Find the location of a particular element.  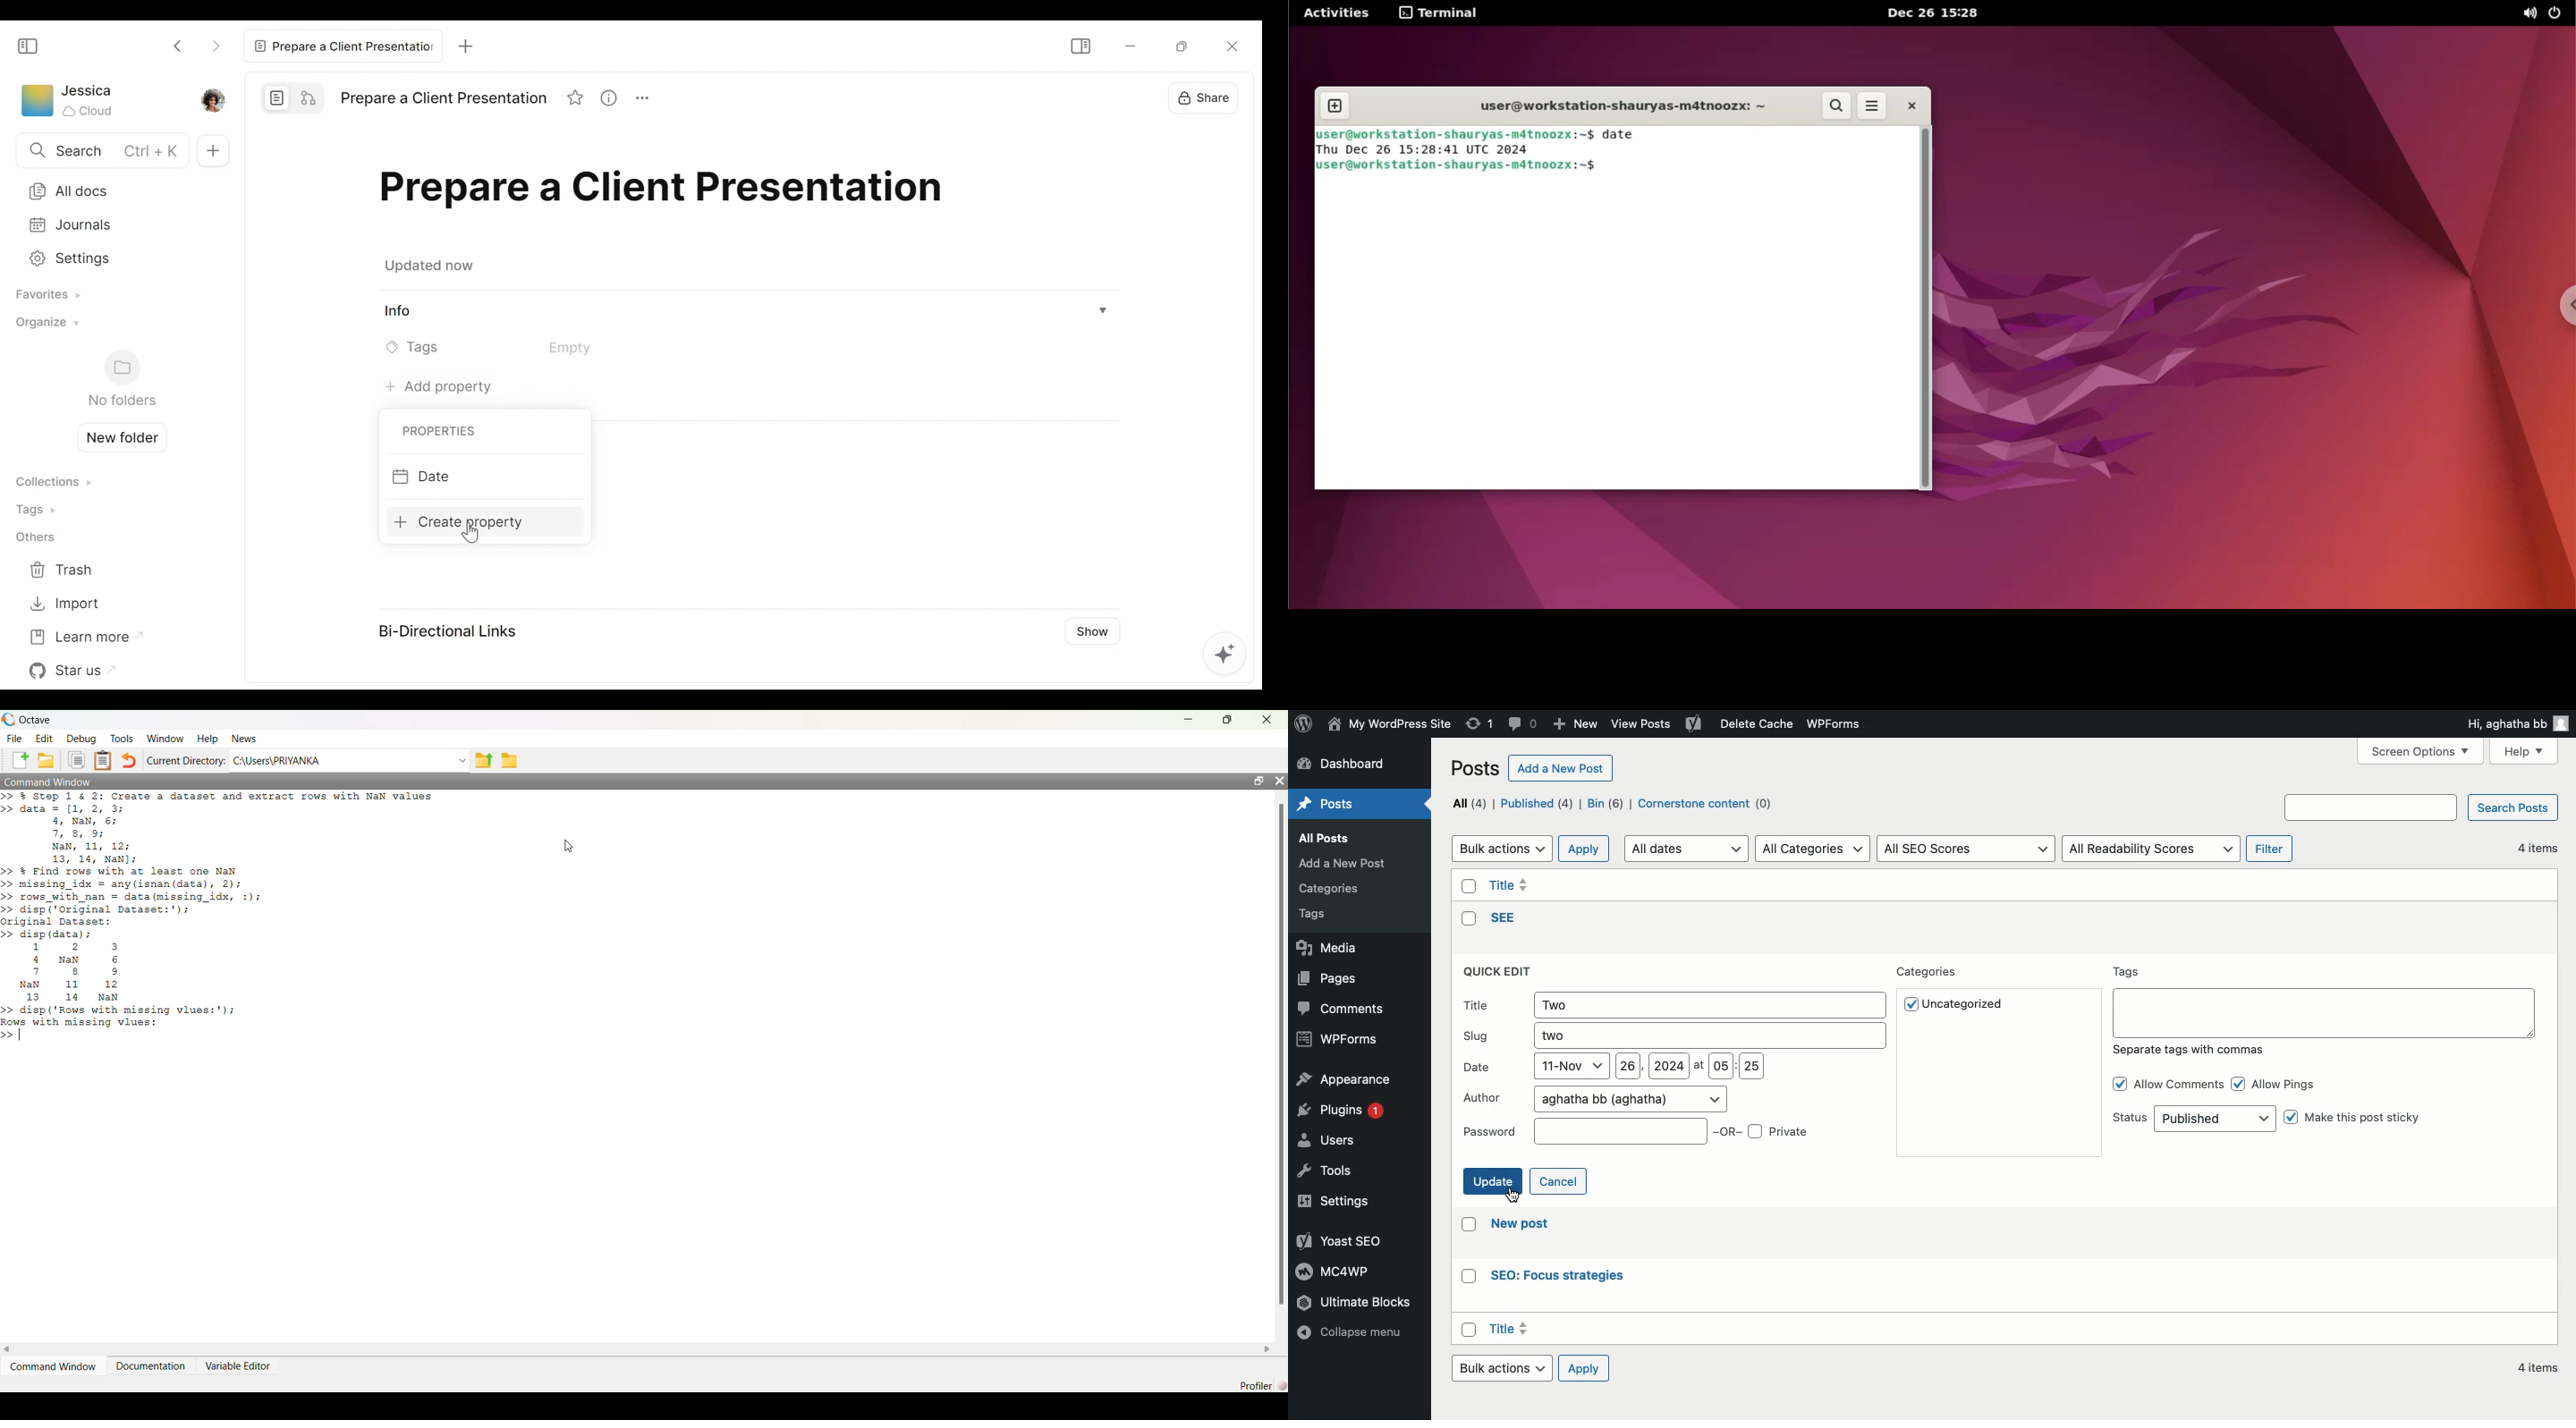

Published is located at coordinates (1540, 805).